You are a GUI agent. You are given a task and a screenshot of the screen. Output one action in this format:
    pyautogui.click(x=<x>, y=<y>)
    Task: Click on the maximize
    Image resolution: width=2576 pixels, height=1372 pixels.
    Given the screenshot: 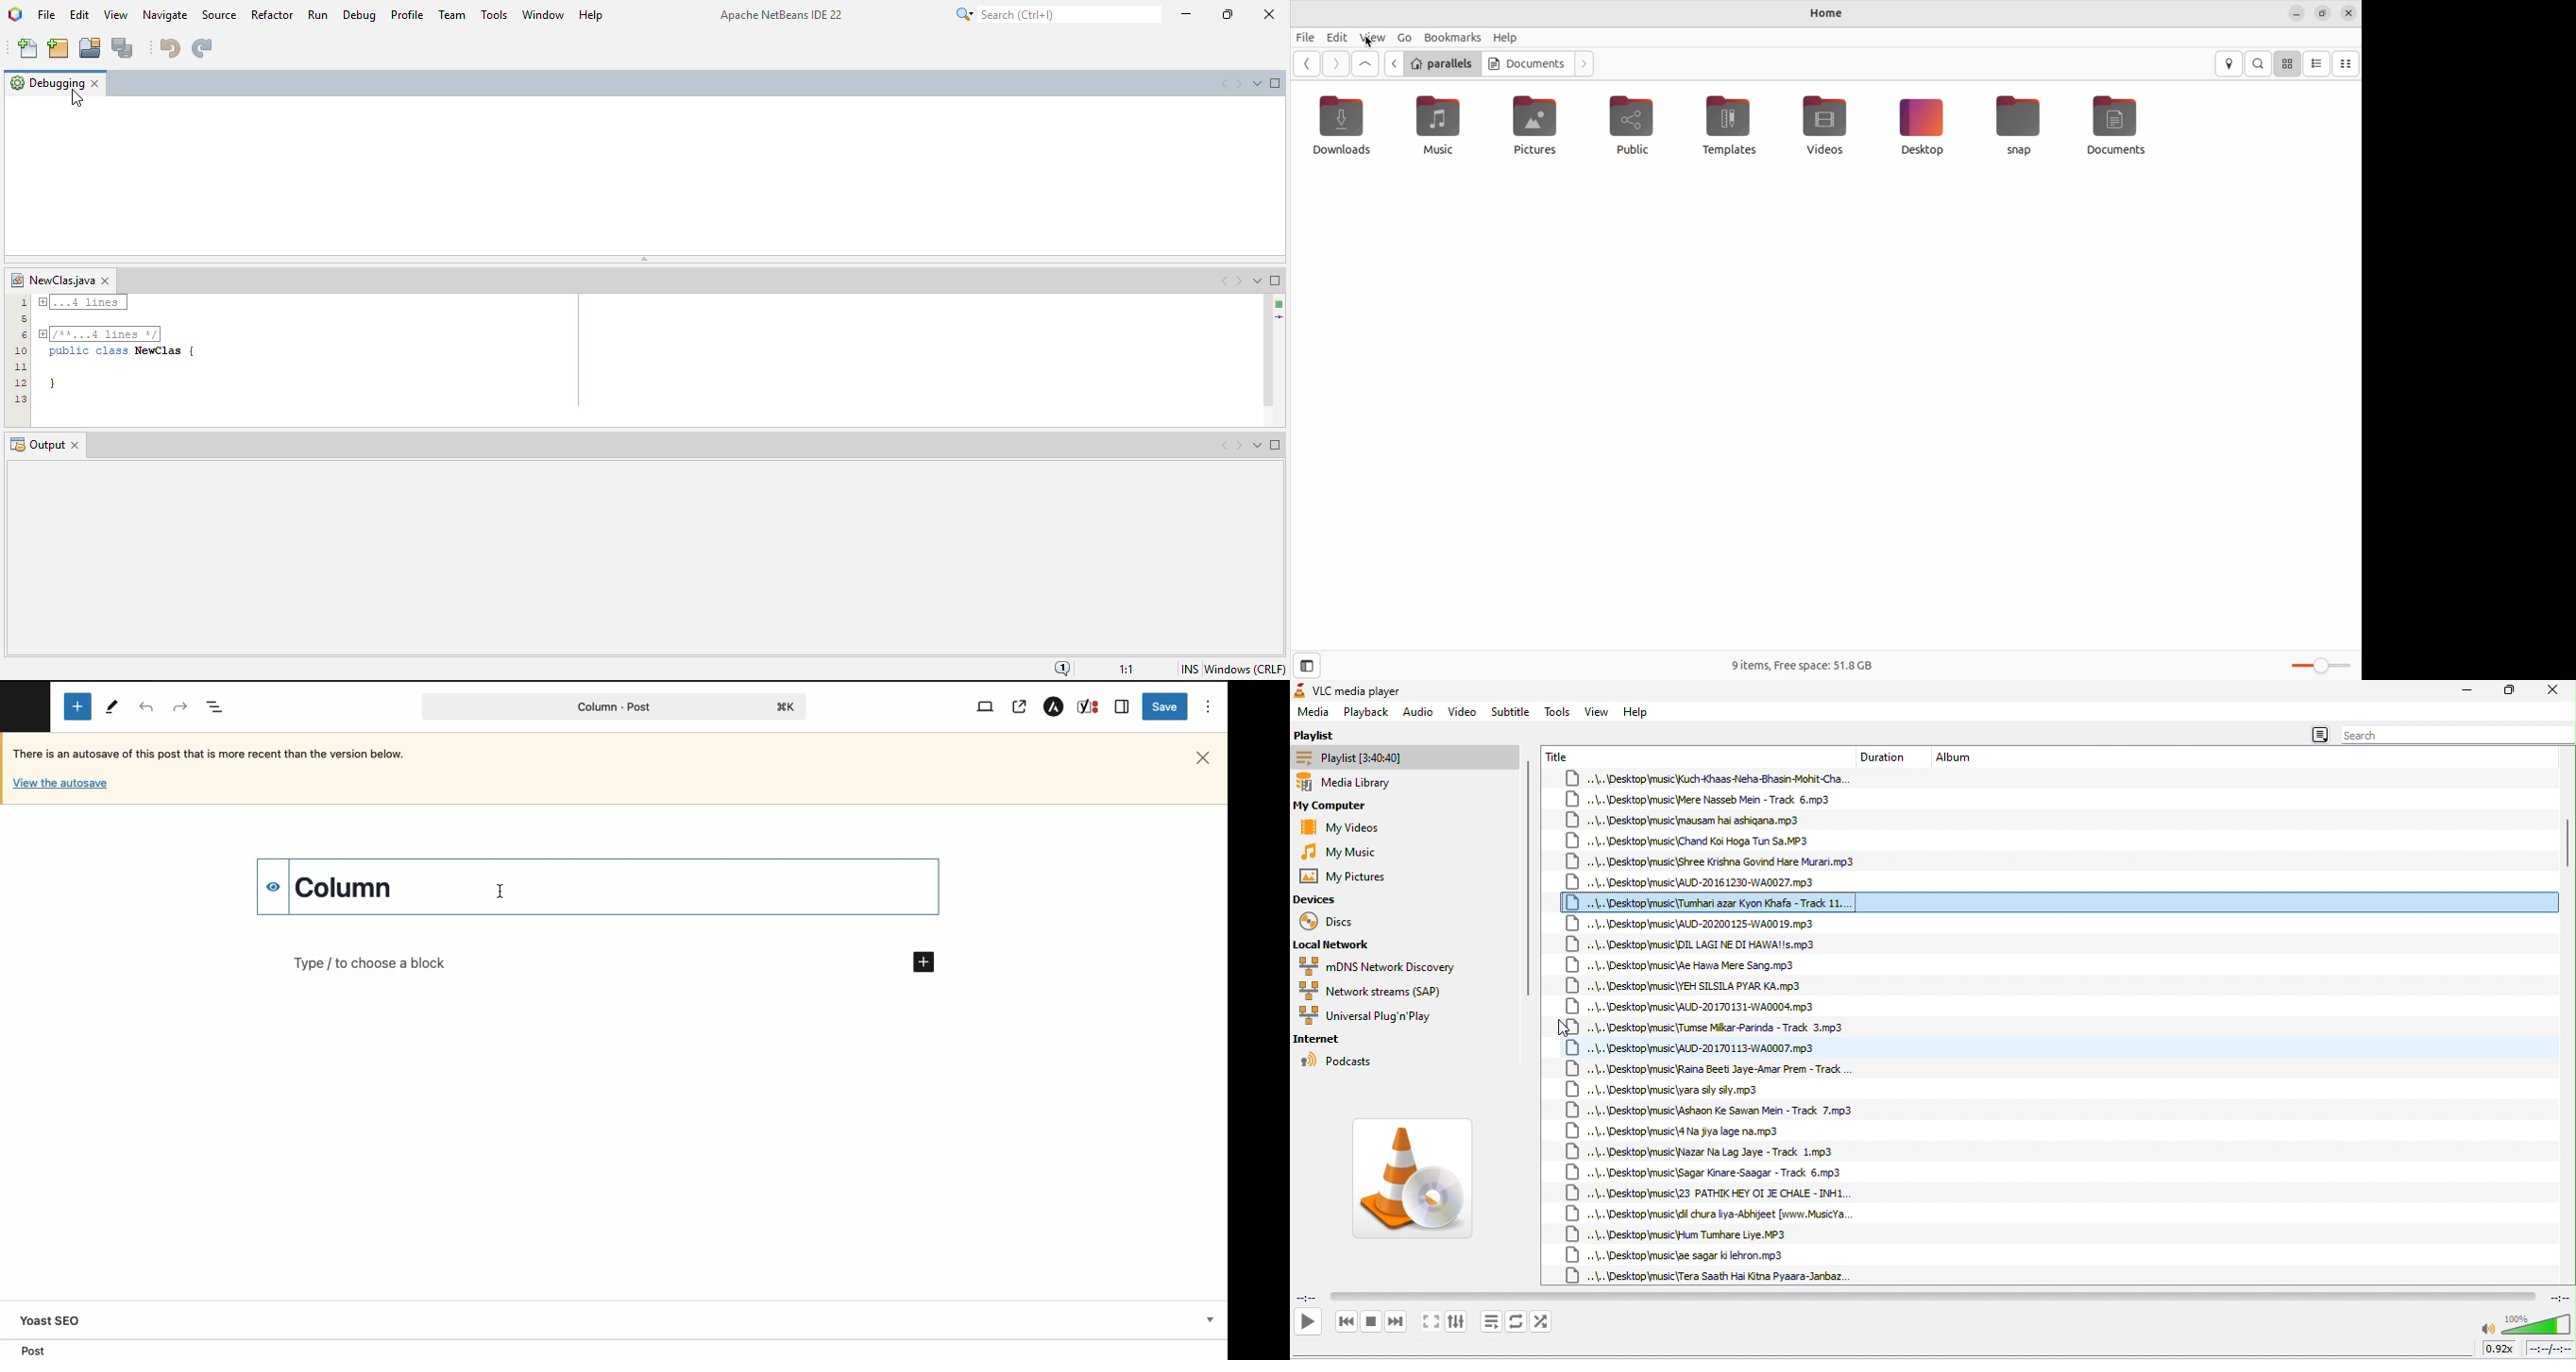 What is the action you would take?
    pyautogui.click(x=1228, y=14)
    